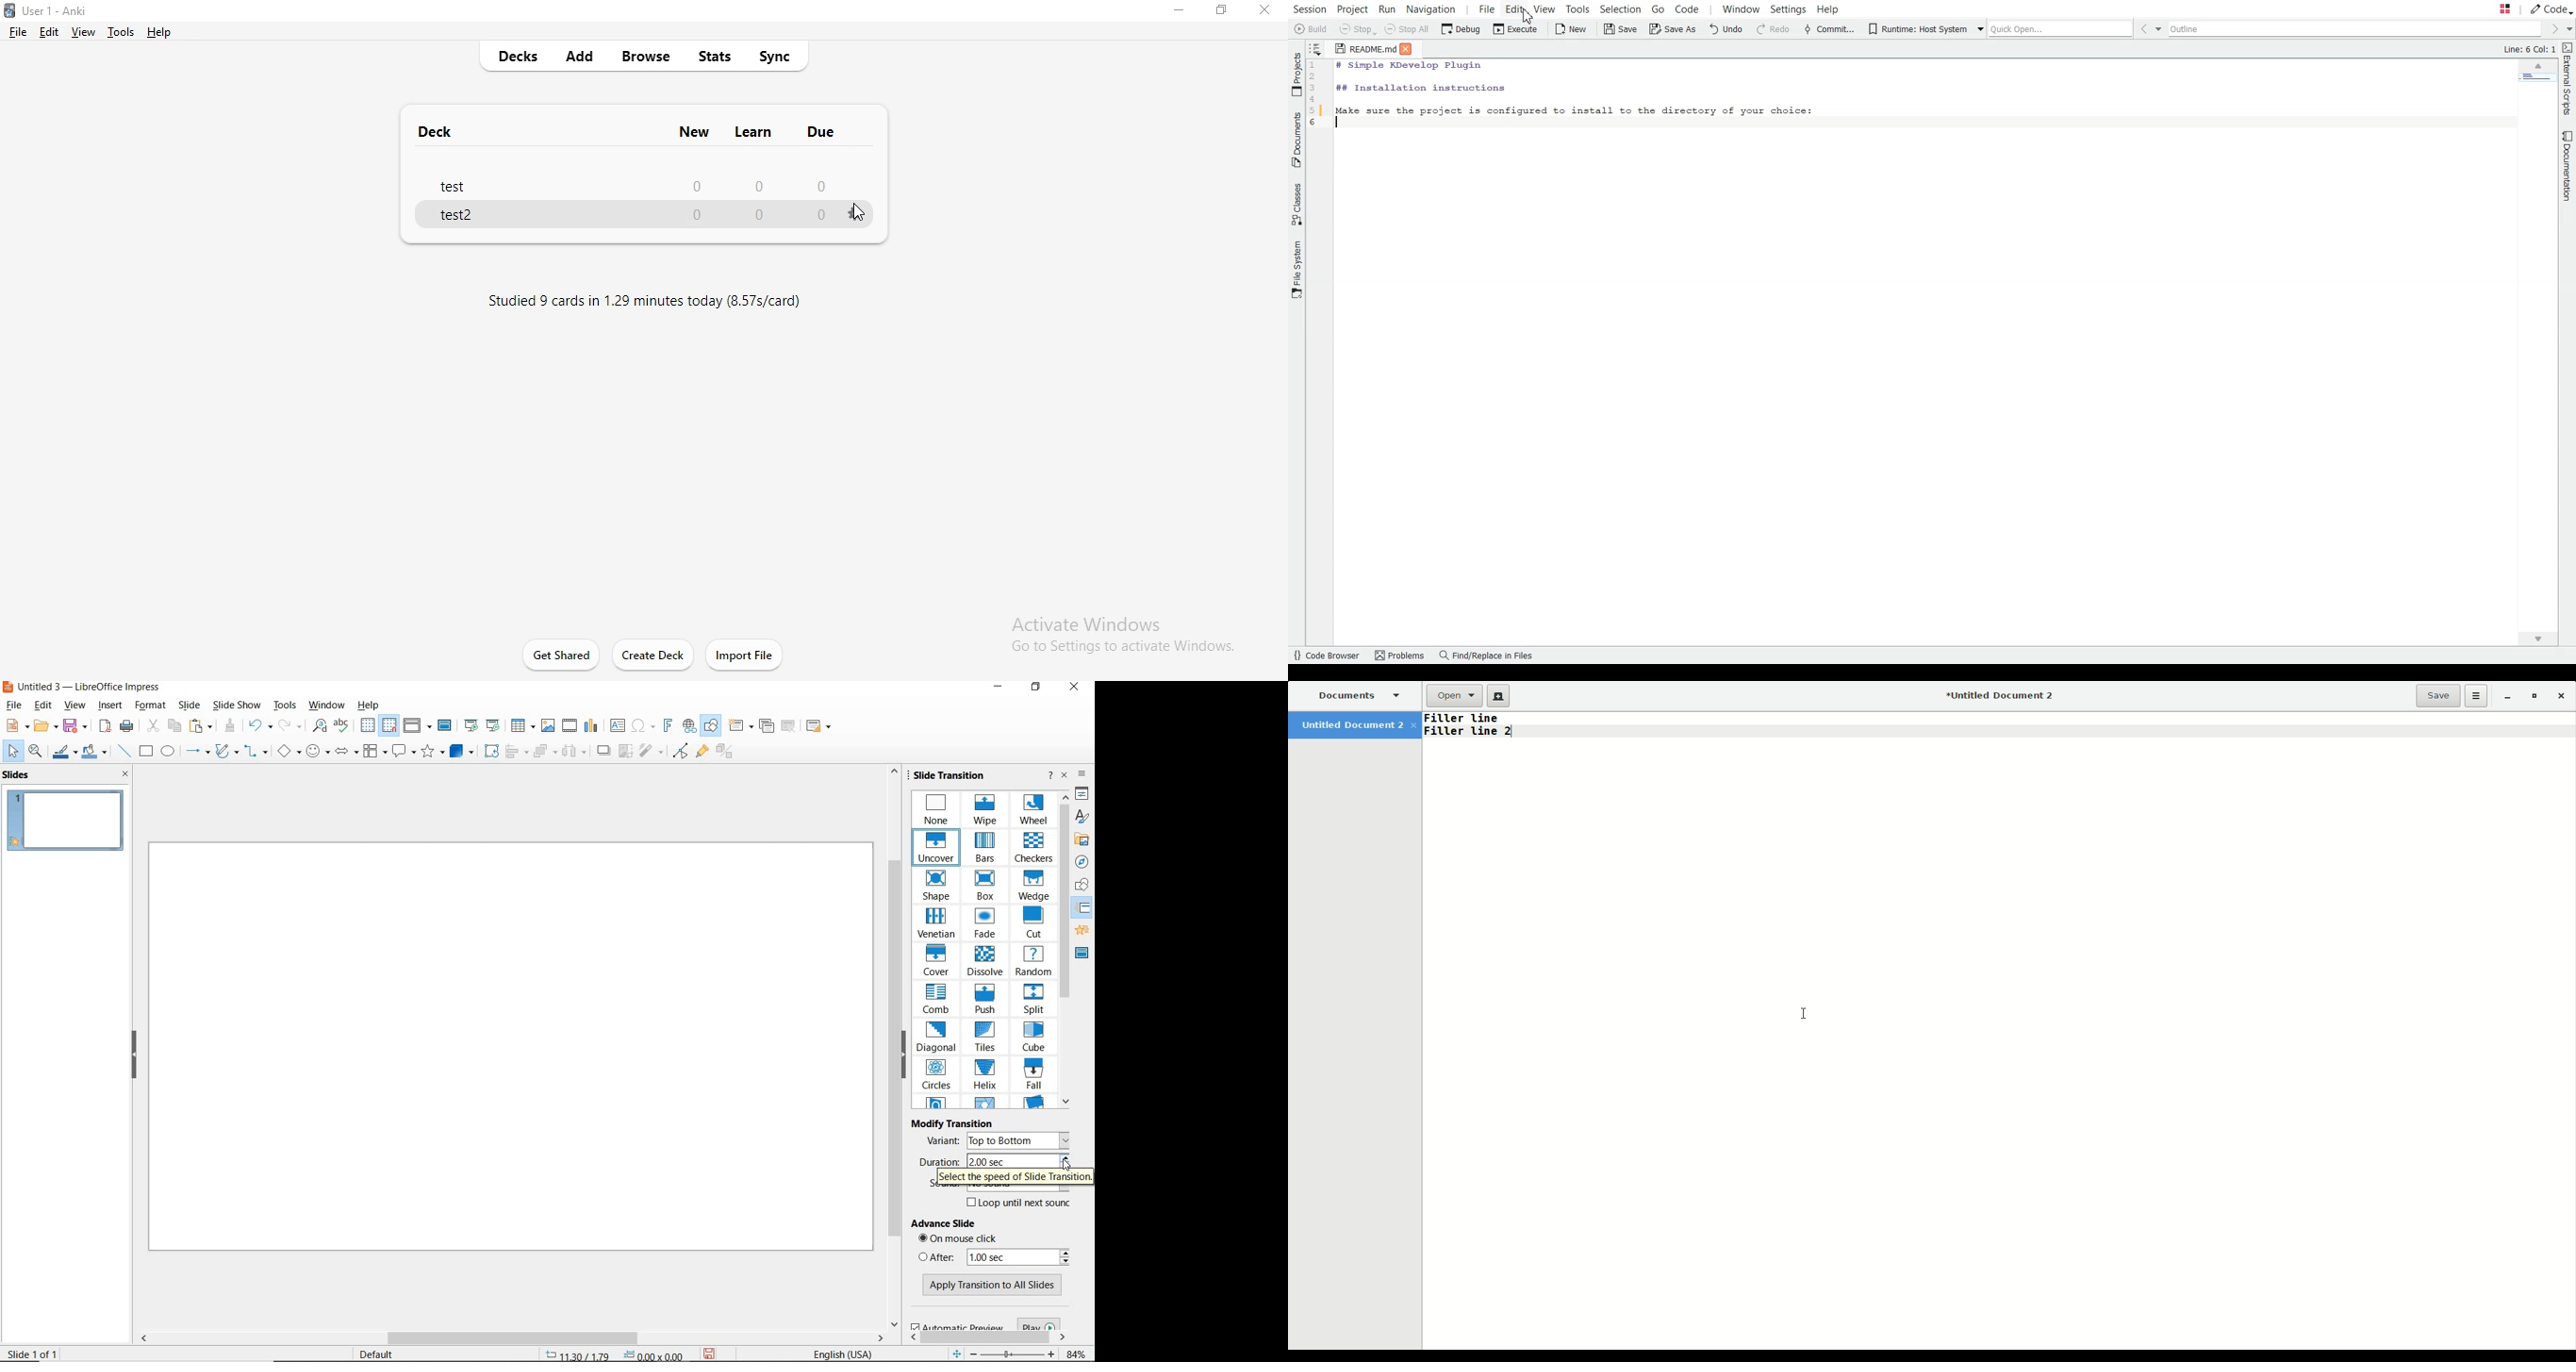 This screenshot has height=1372, width=2576. What do you see at coordinates (2505, 695) in the screenshot?
I see `Minimize` at bounding box center [2505, 695].